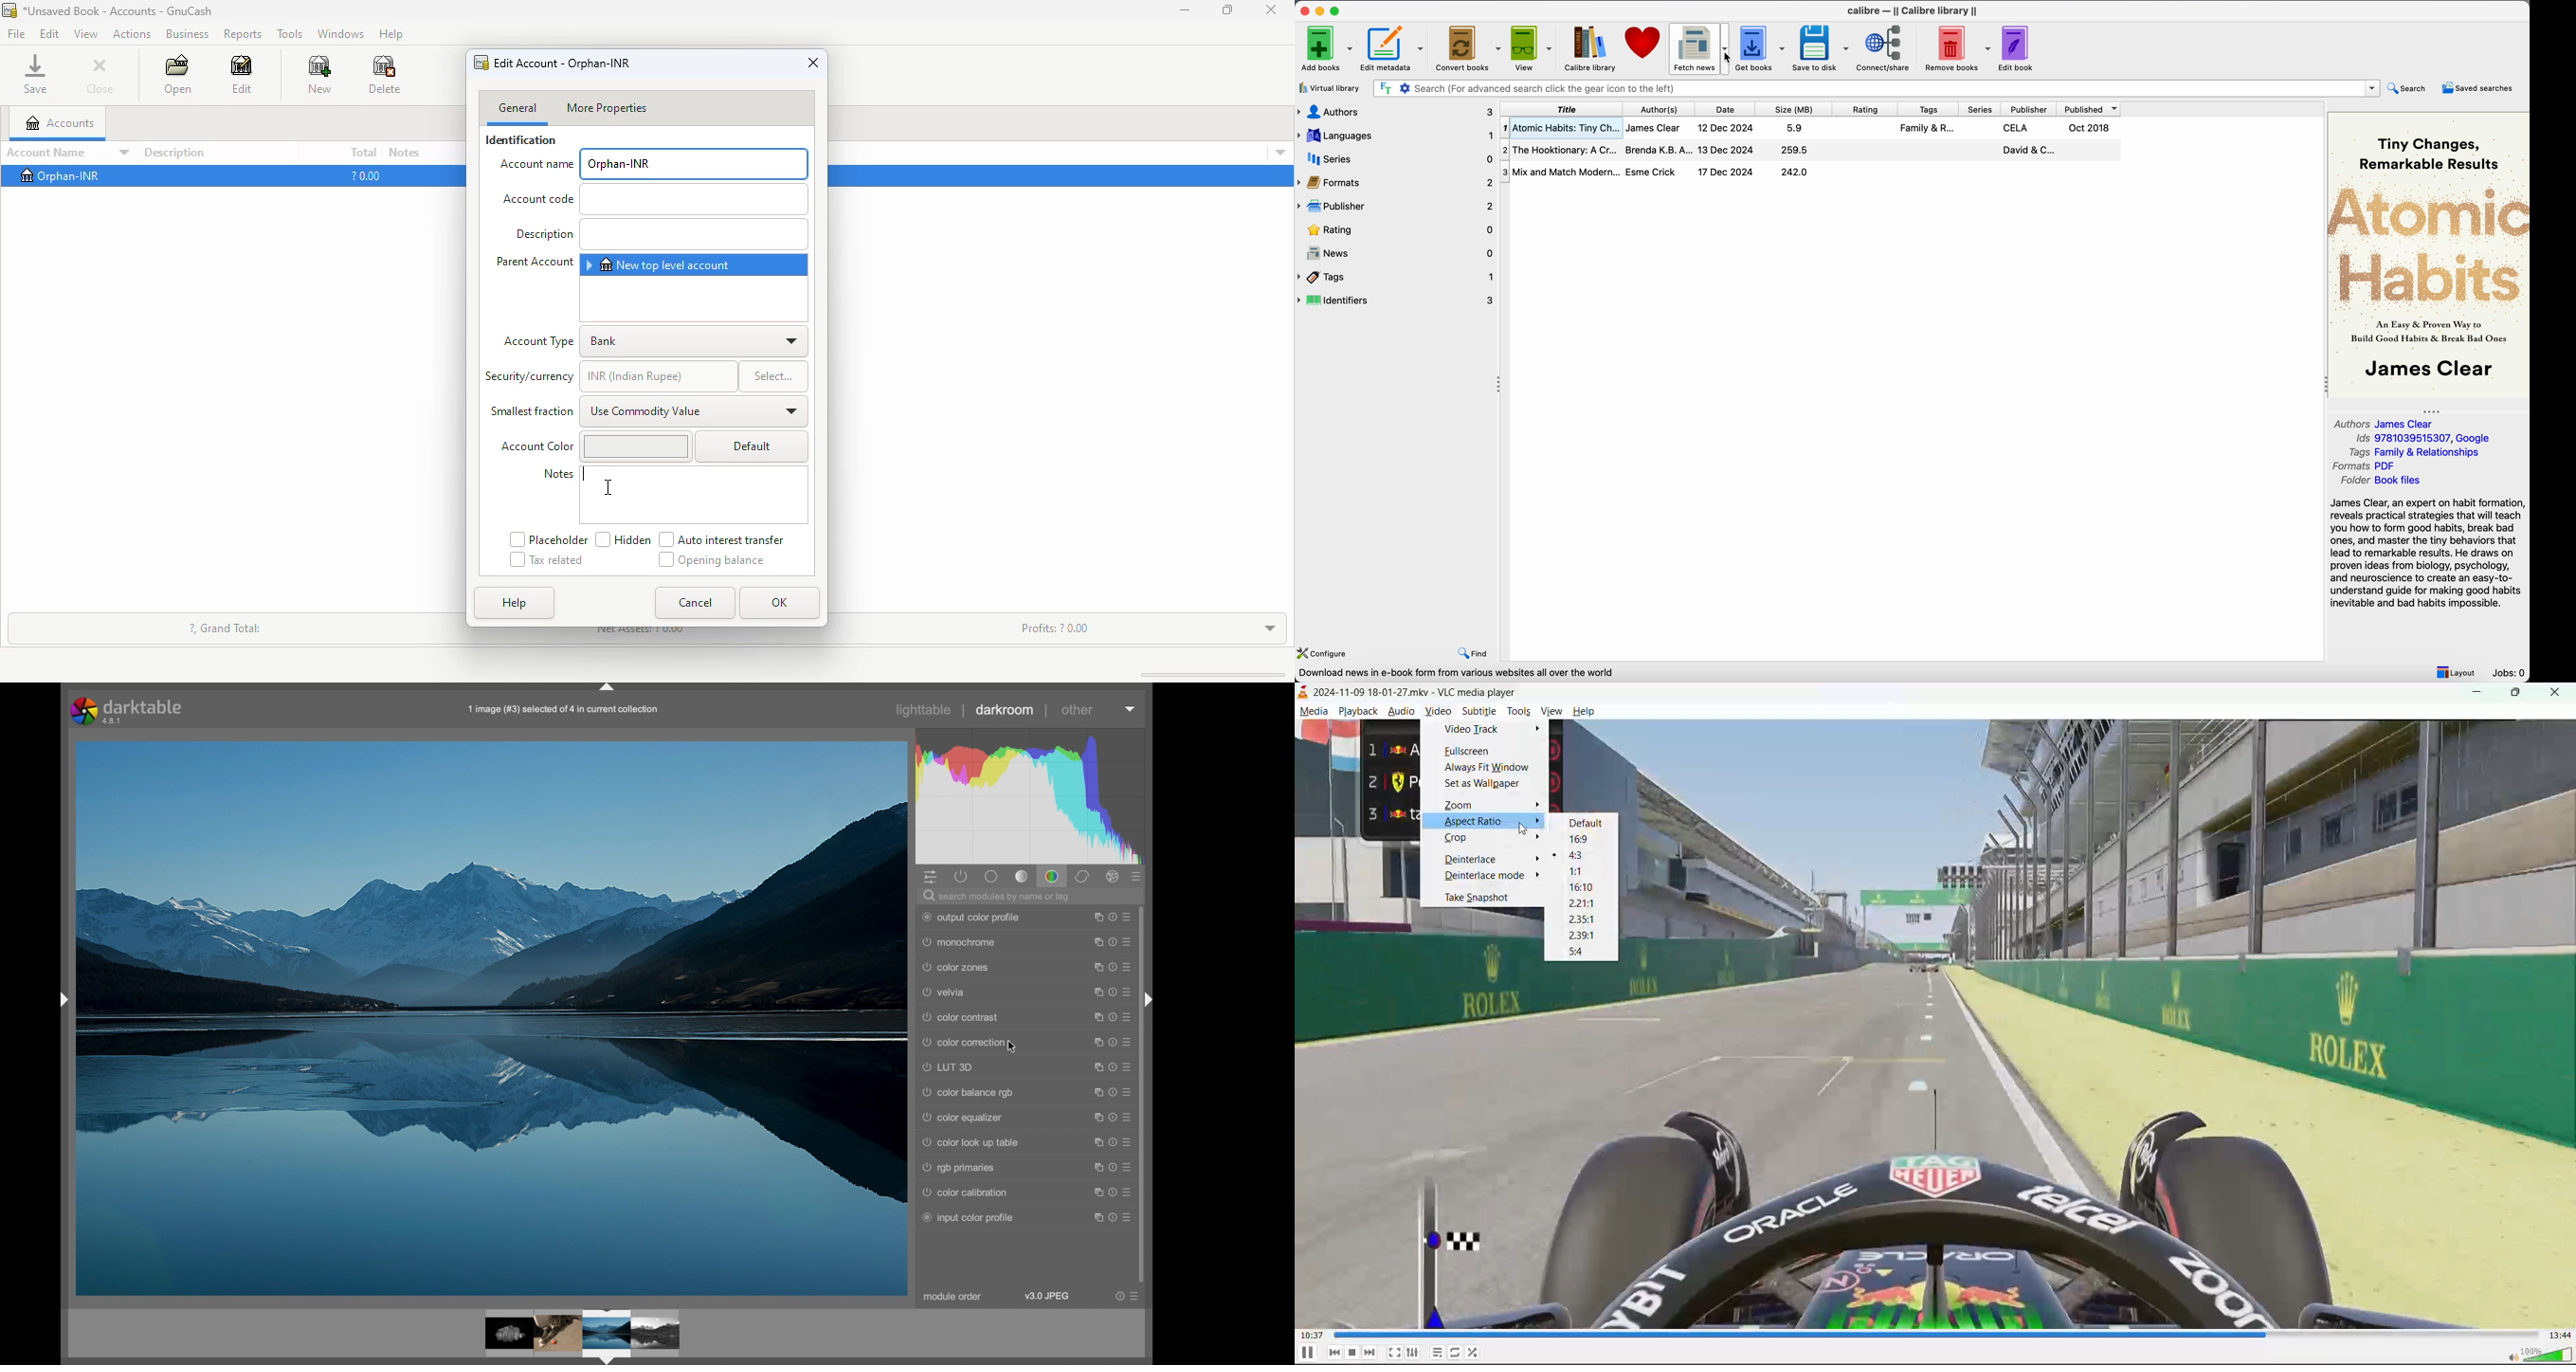 This screenshot has height=1372, width=2576. I want to click on view, so click(1551, 711).